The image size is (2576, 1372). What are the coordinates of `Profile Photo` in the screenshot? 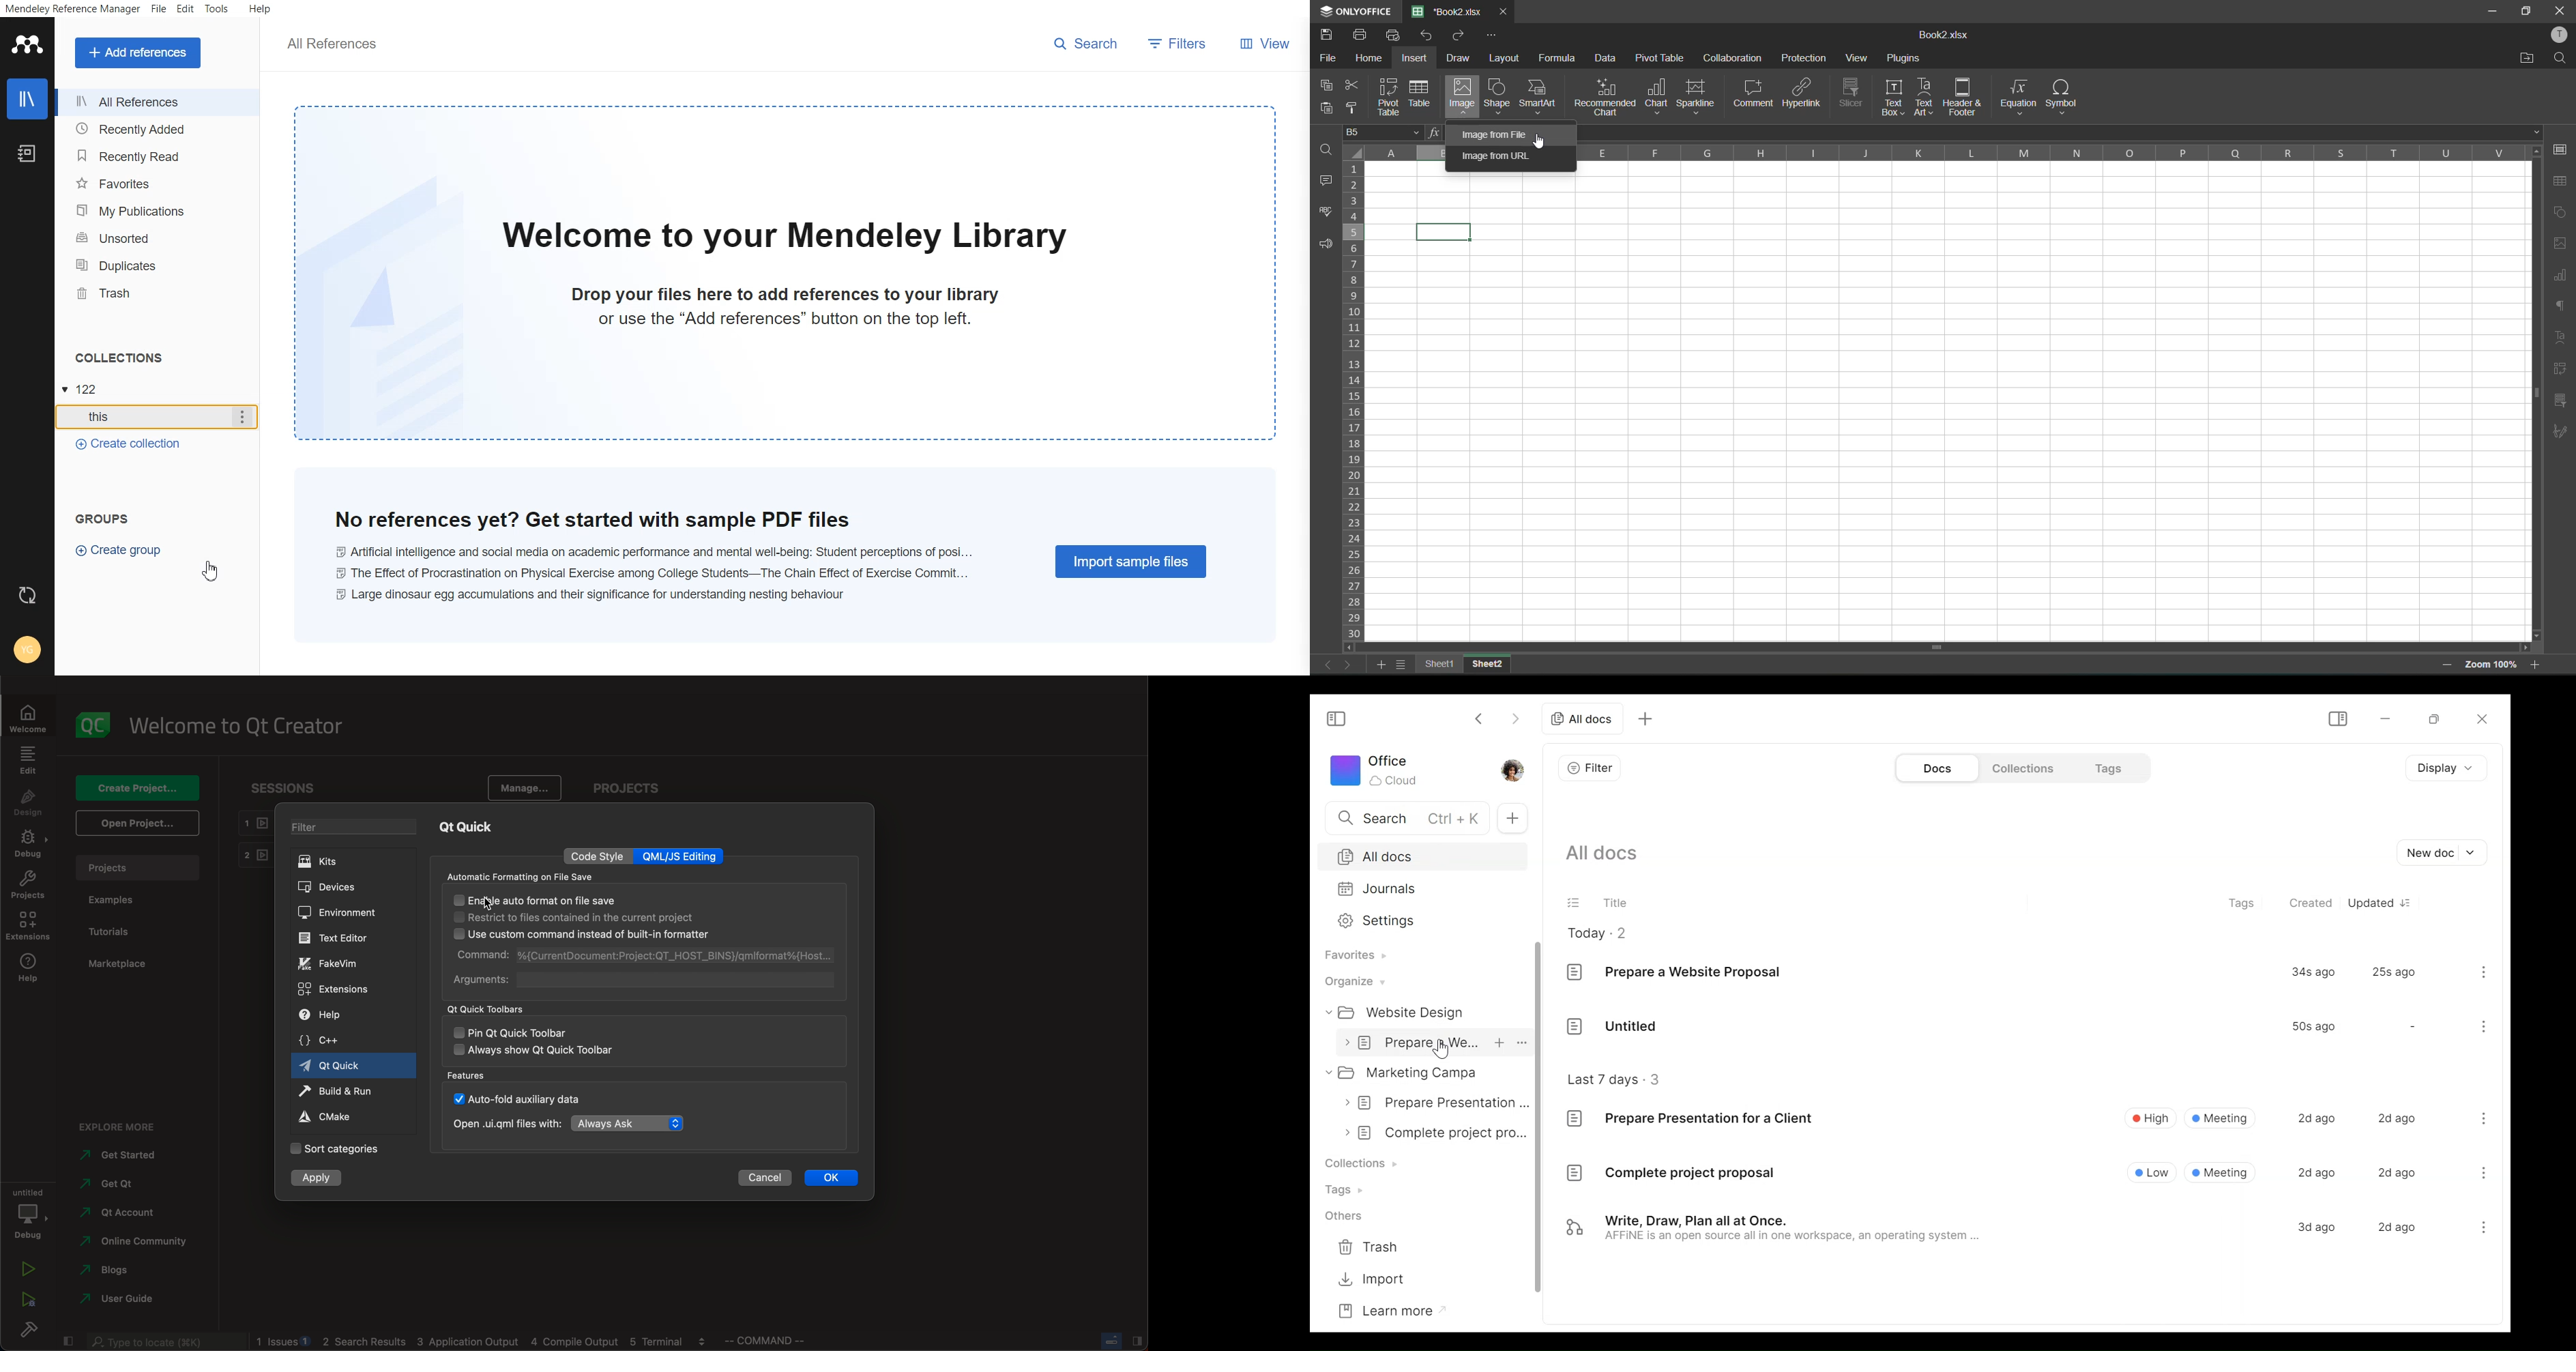 It's located at (1511, 769).